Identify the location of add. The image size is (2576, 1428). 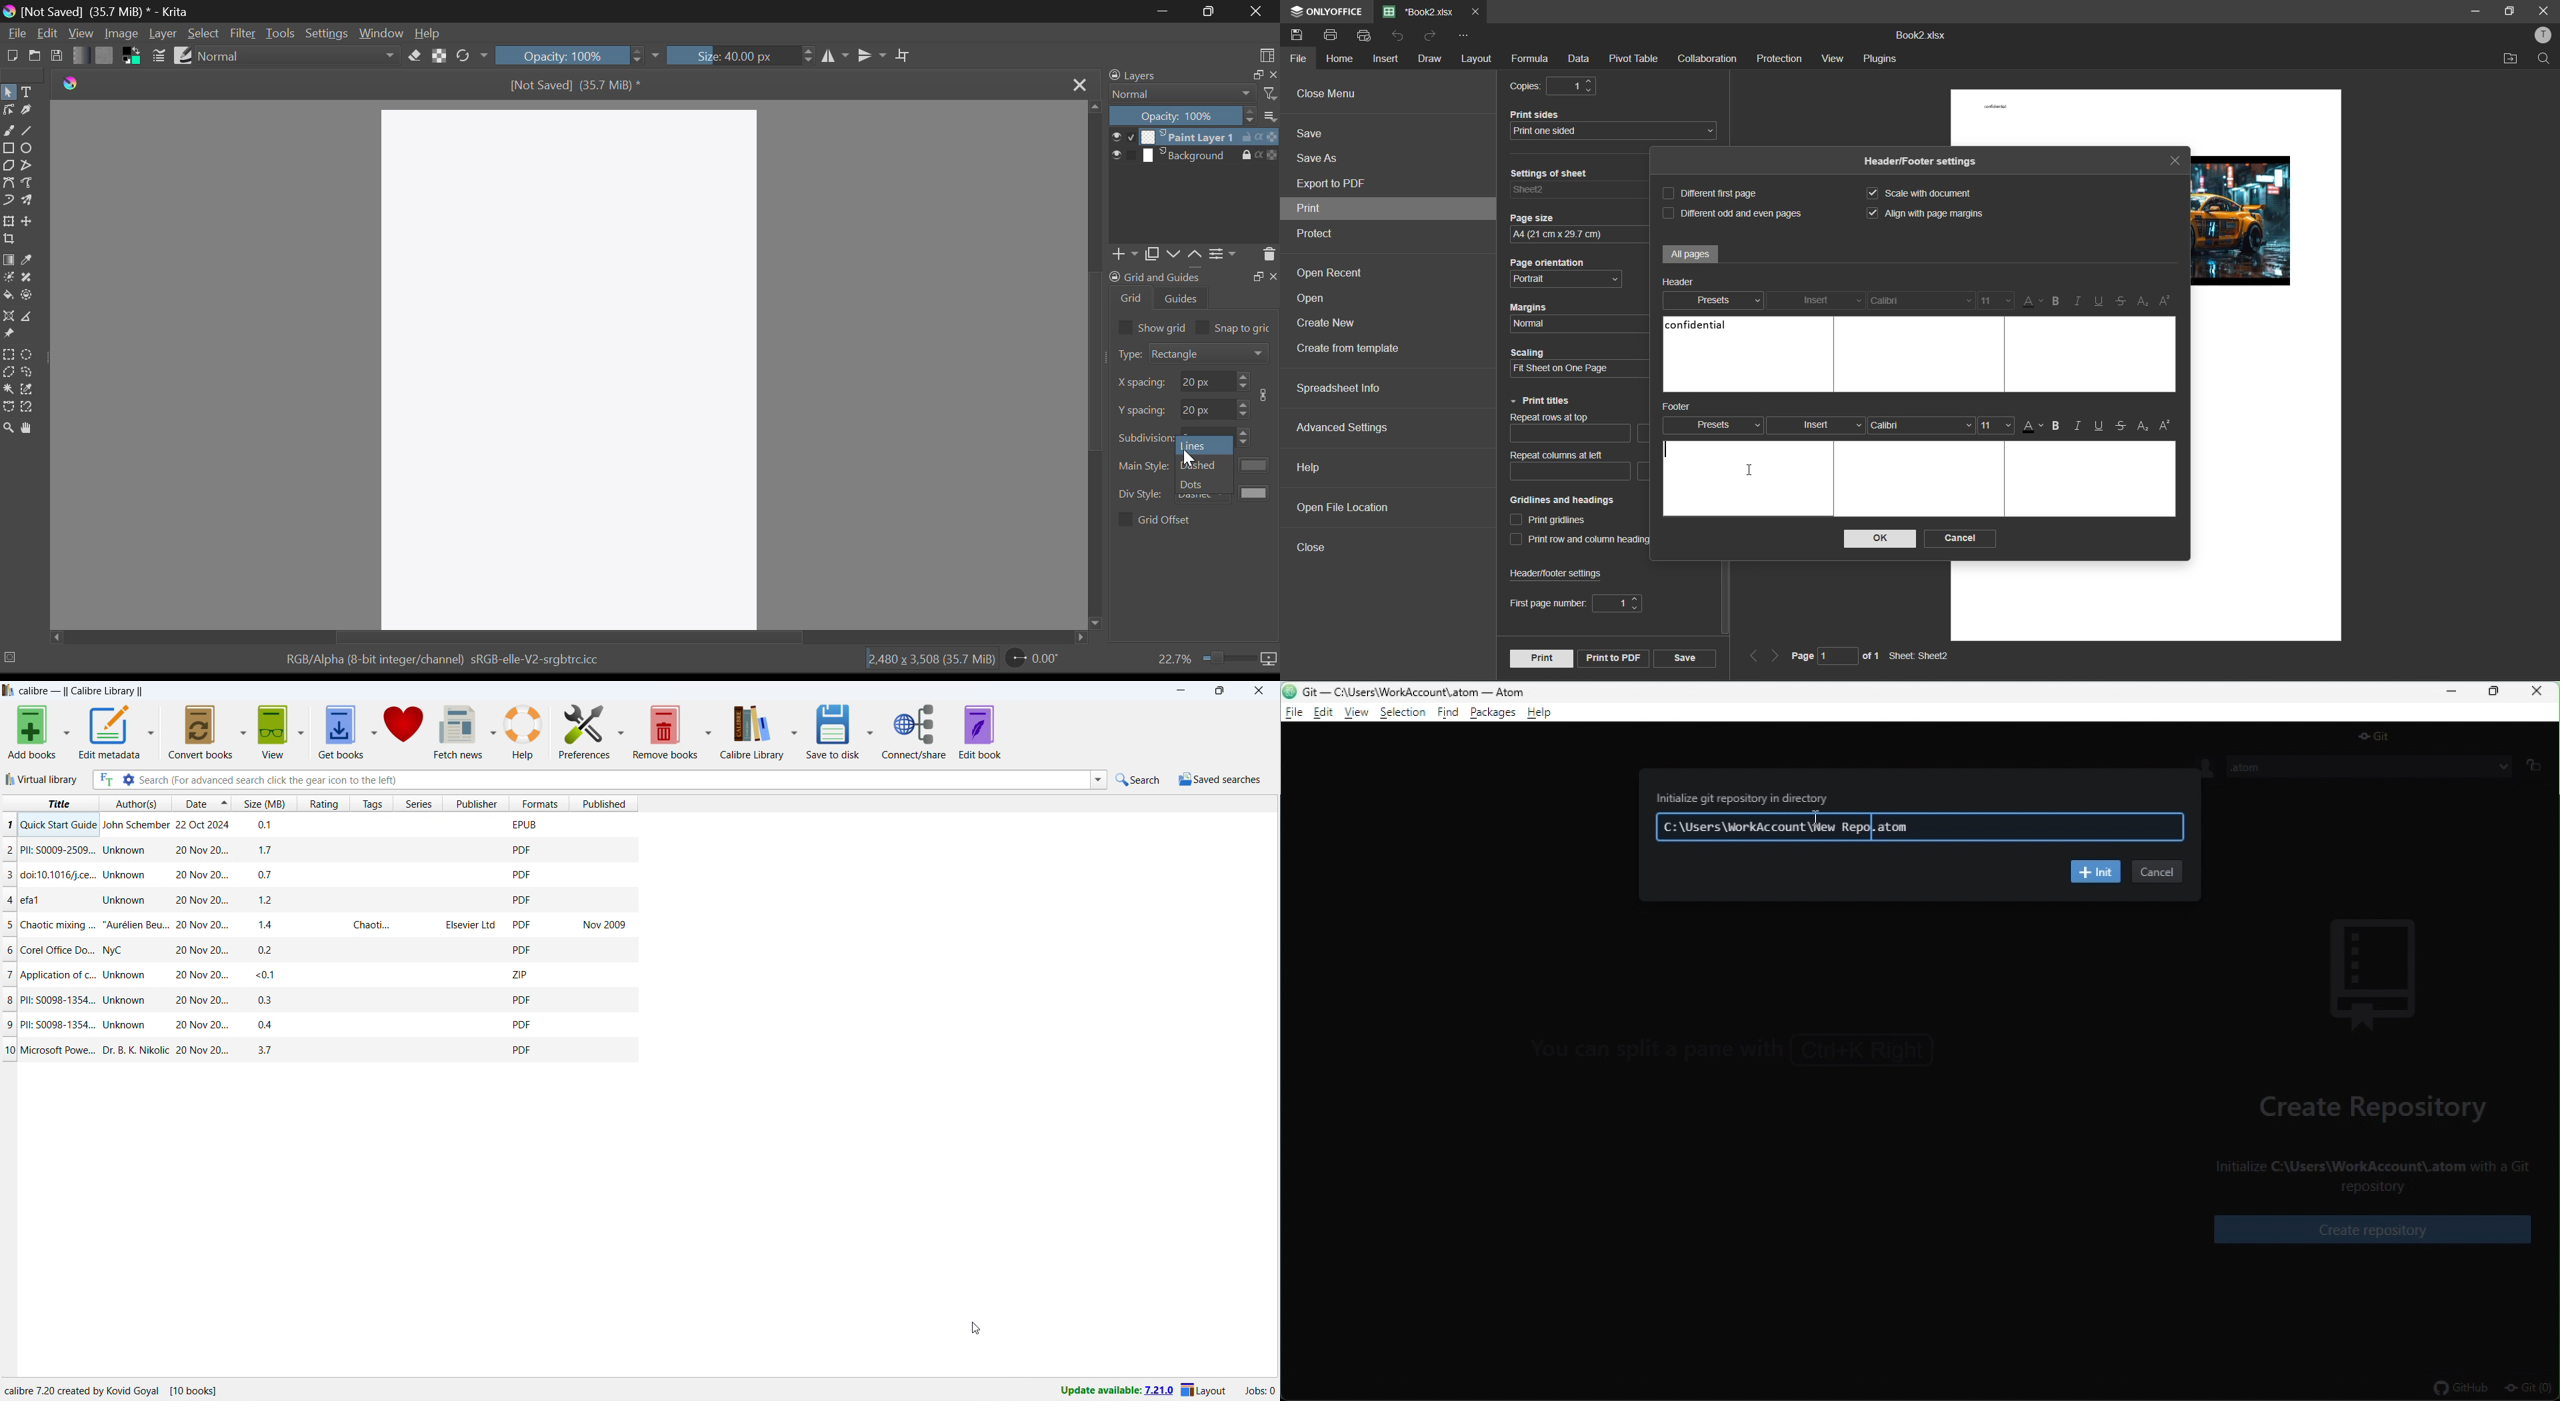
(1123, 255).